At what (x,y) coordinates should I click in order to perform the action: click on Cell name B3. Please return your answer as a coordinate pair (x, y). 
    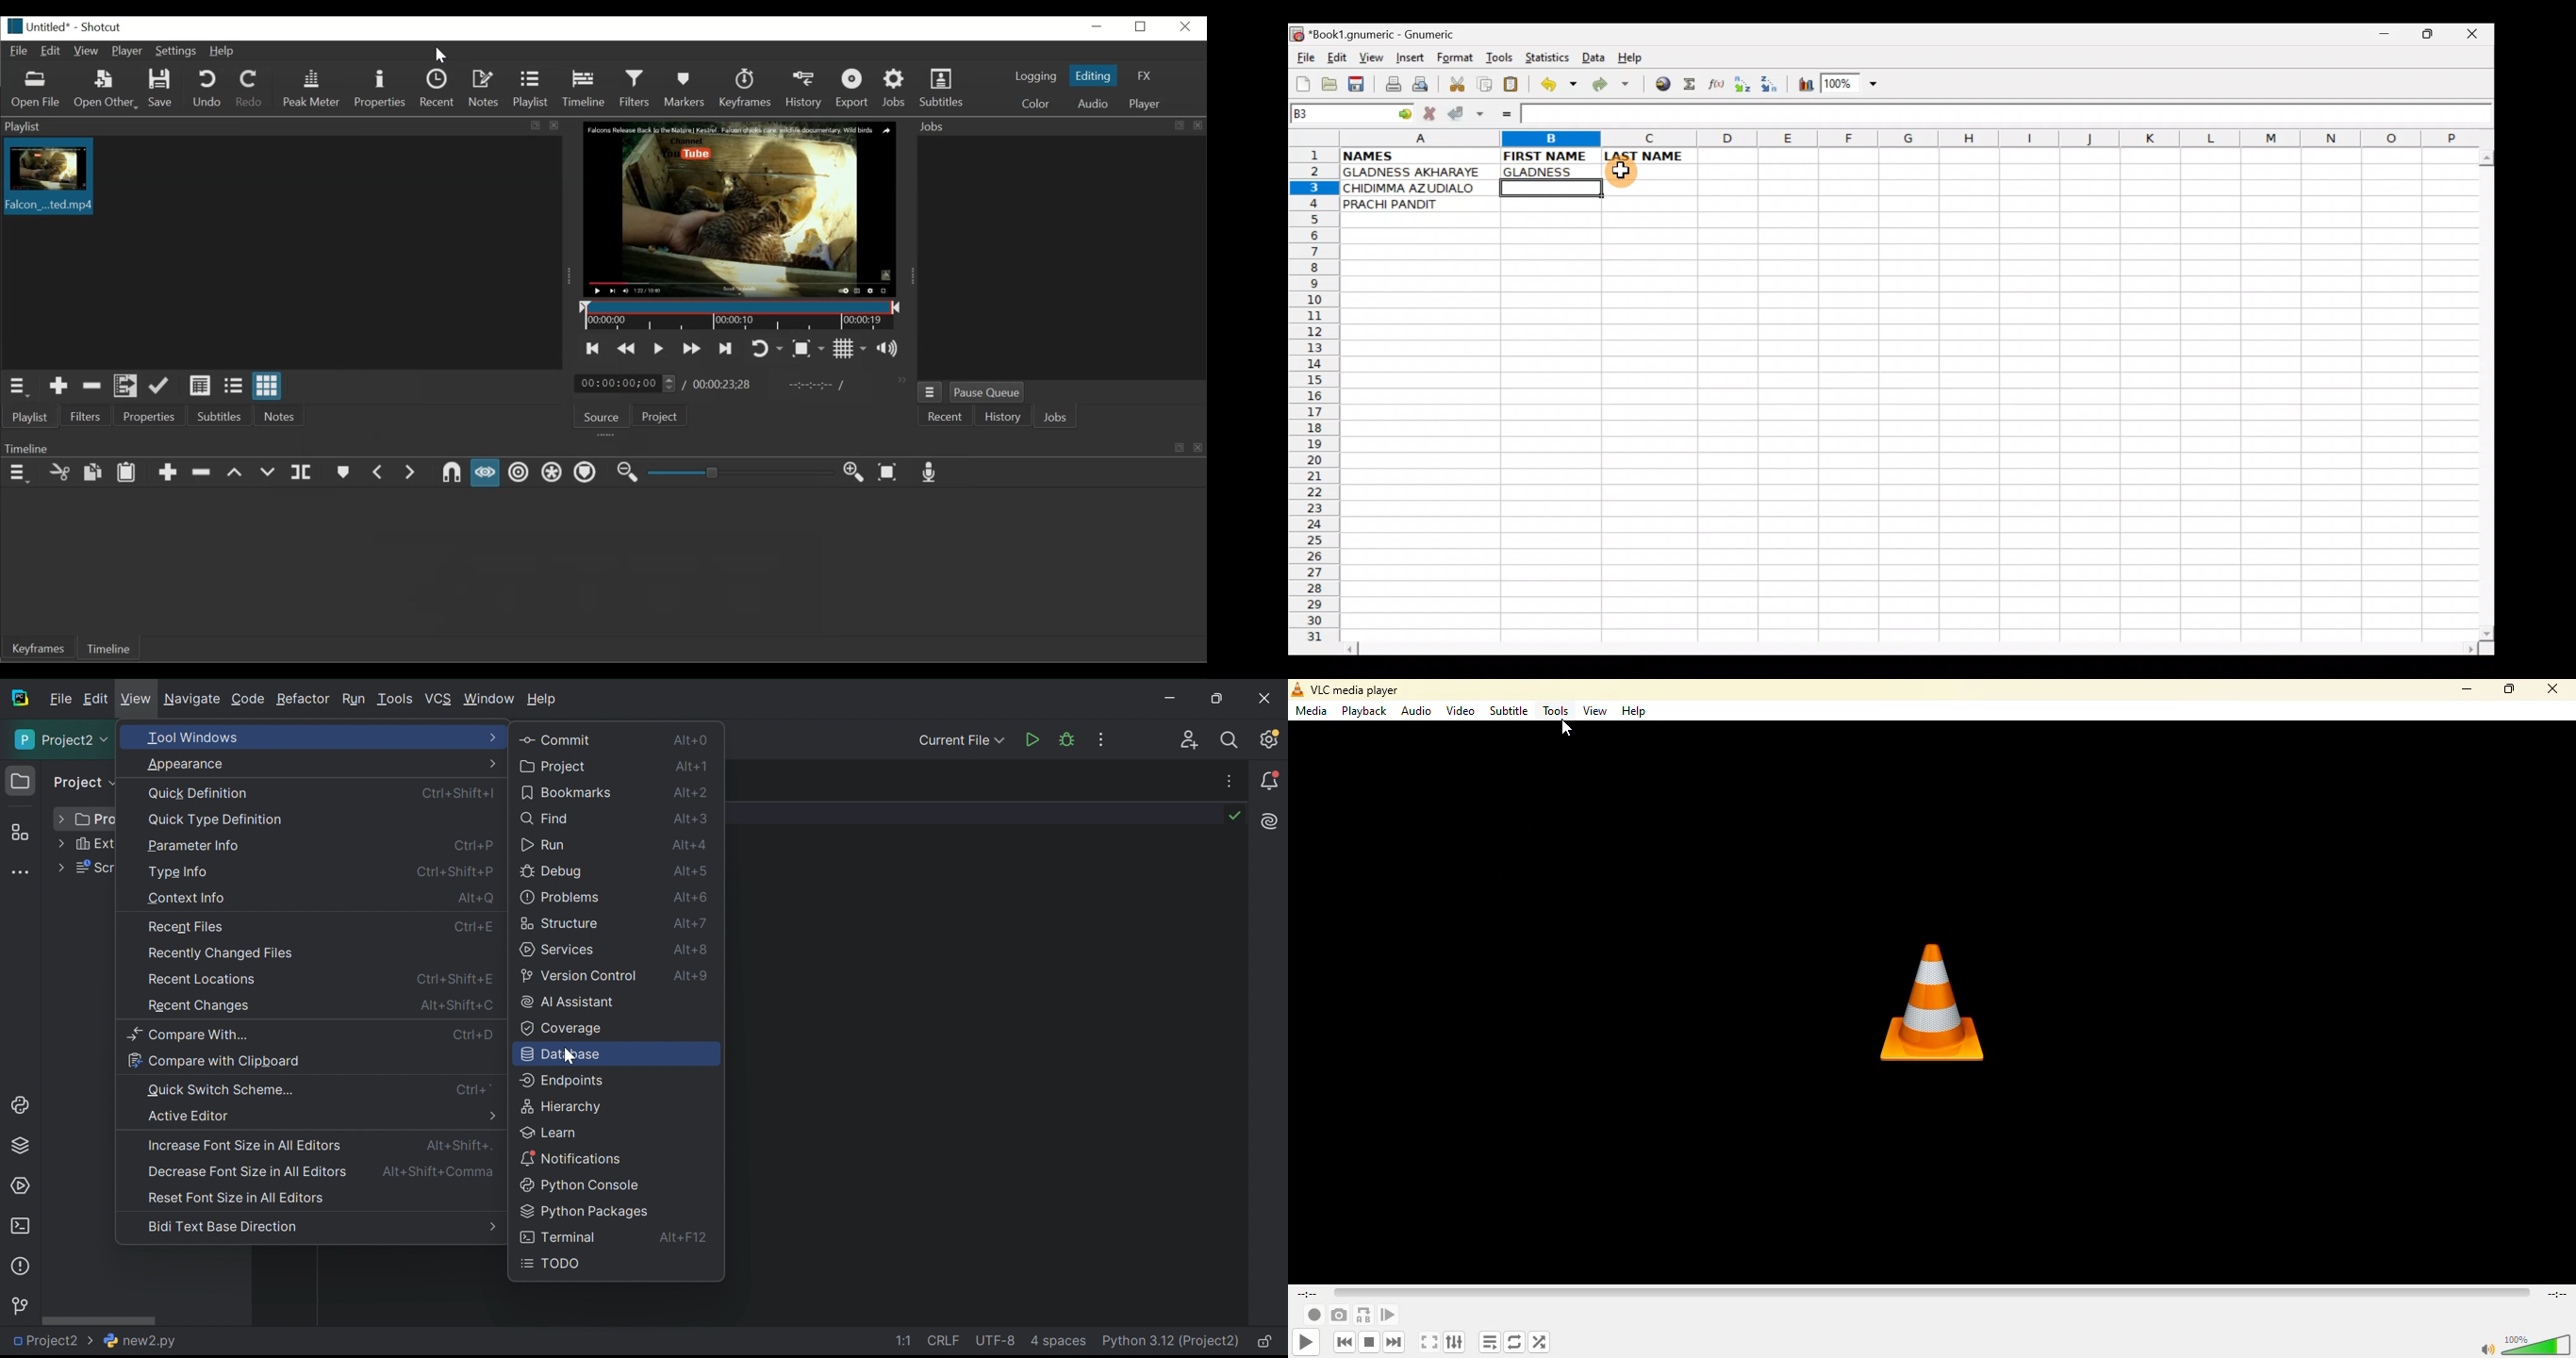
    Looking at the image, I should click on (1338, 114).